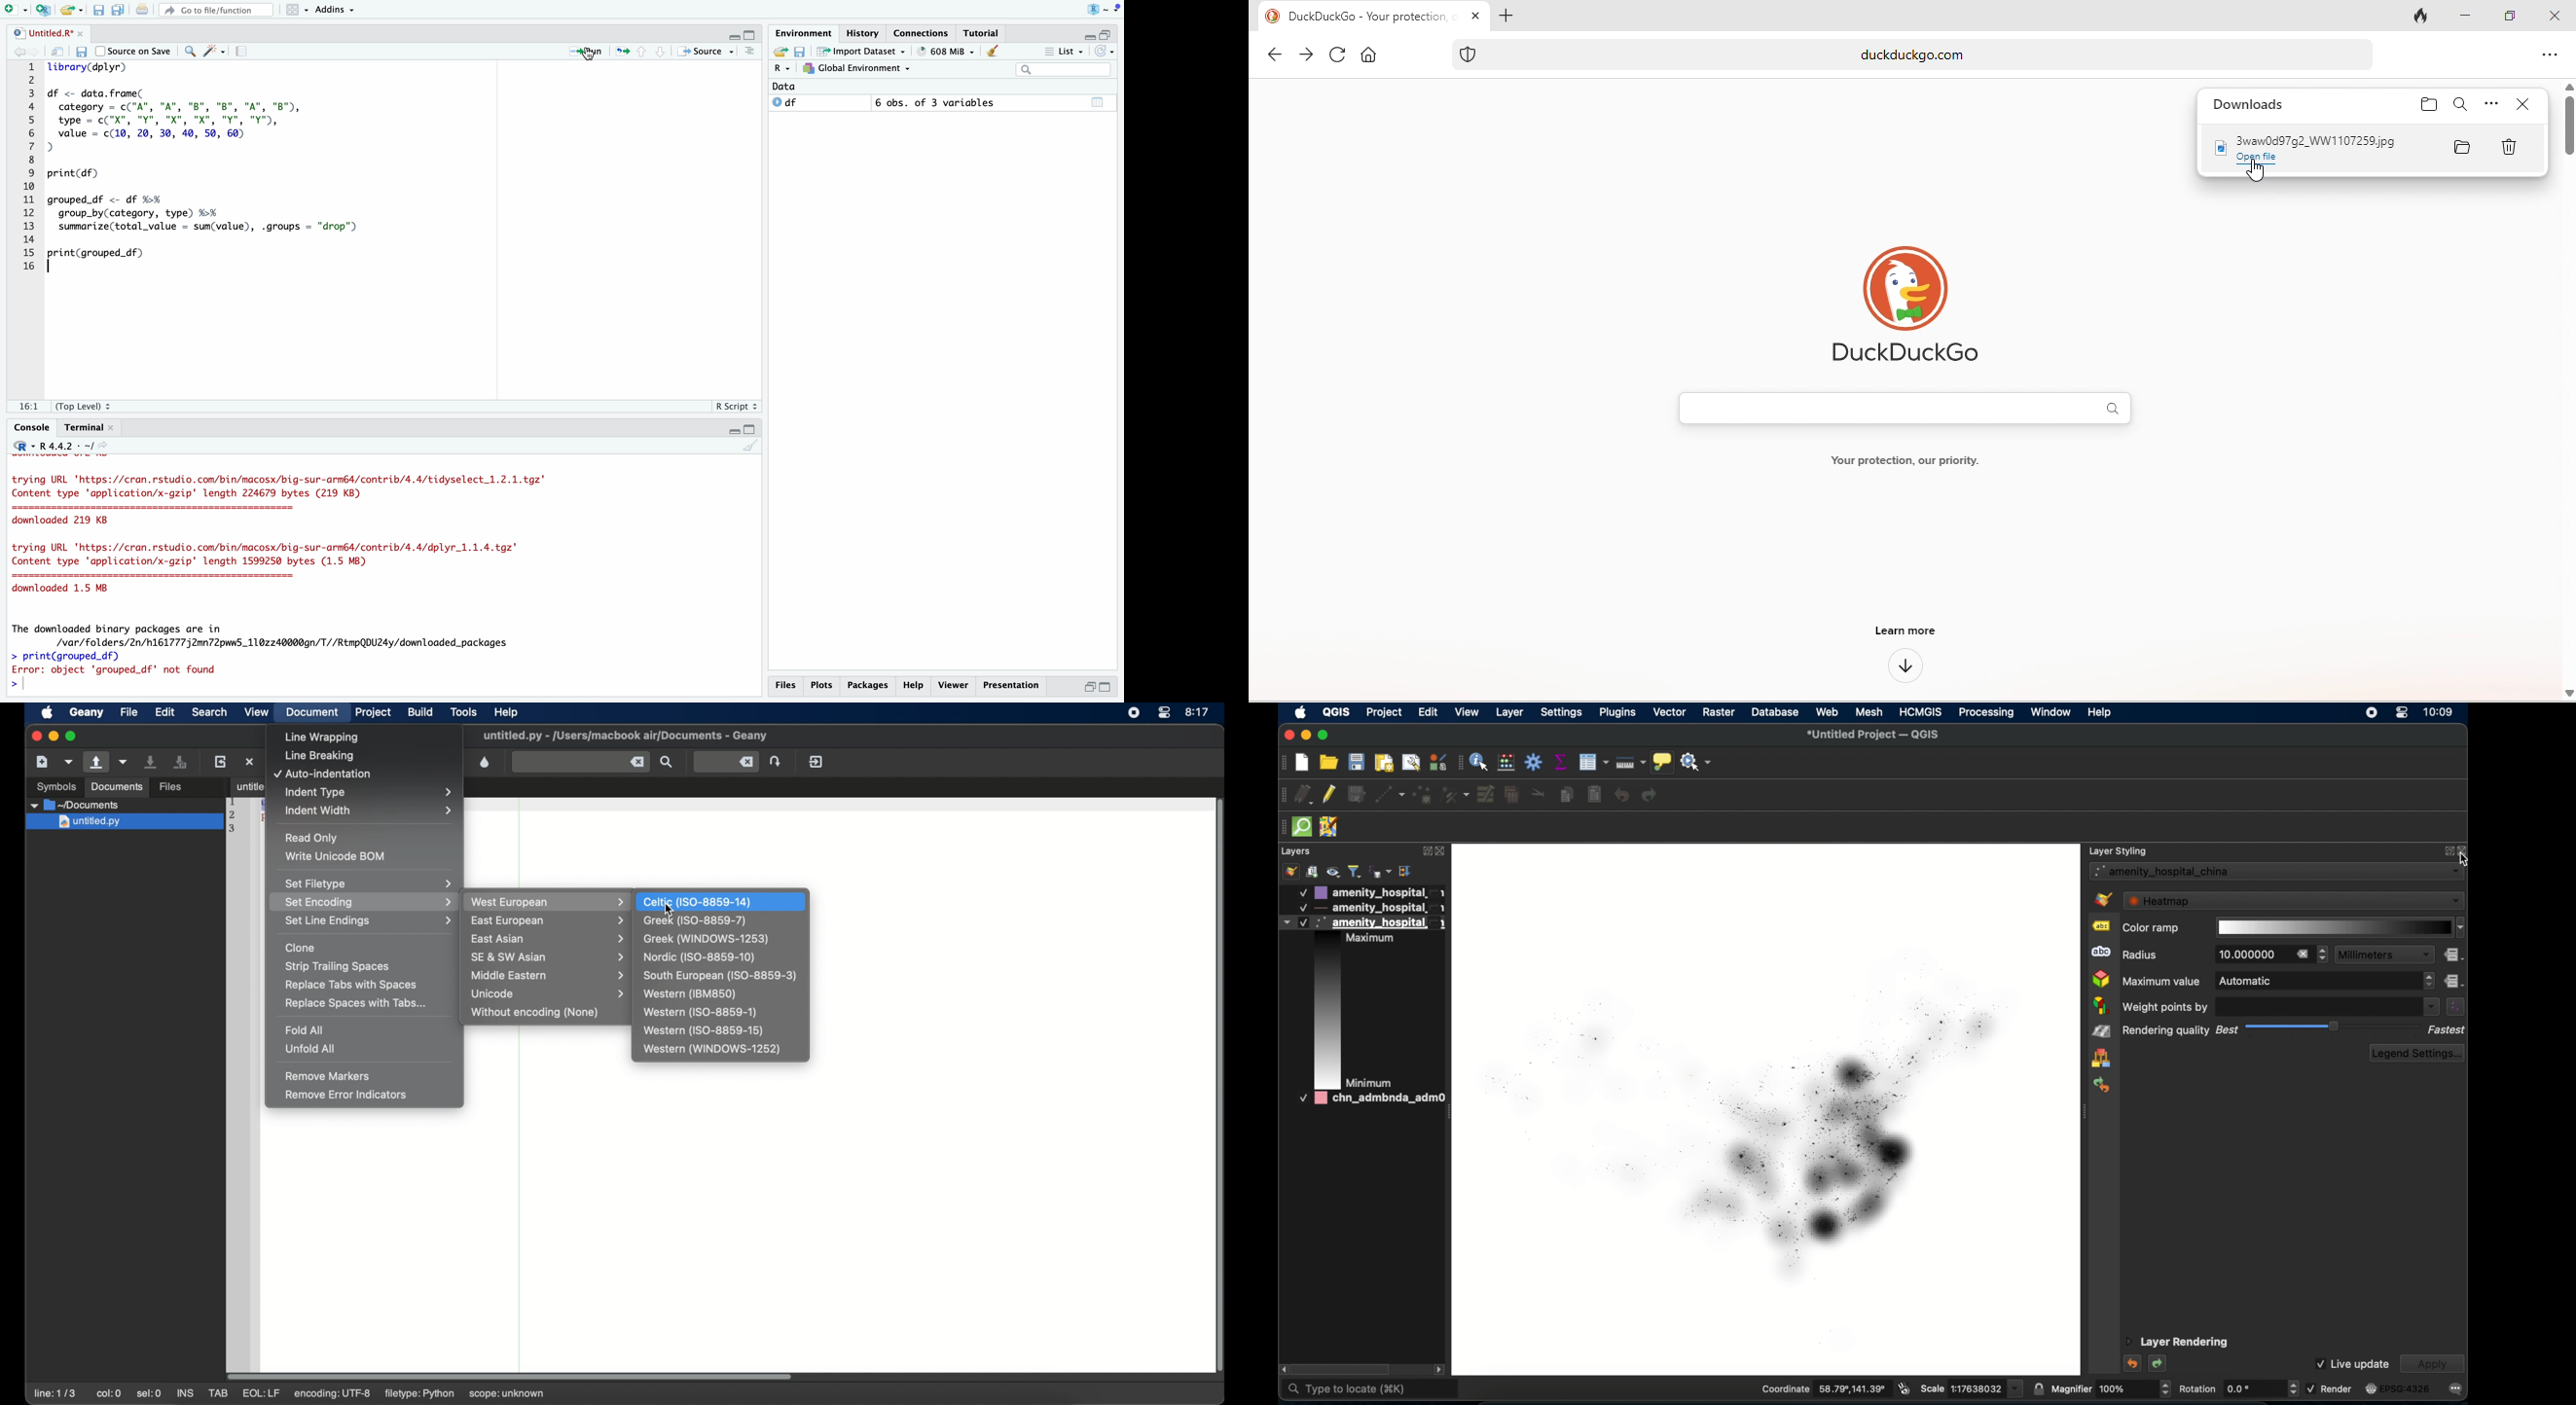 This screenshot has width=2576, height=1428. Describe the element at coordinates (59, 52) in the screenshot. I see `Open in new window` at that location.